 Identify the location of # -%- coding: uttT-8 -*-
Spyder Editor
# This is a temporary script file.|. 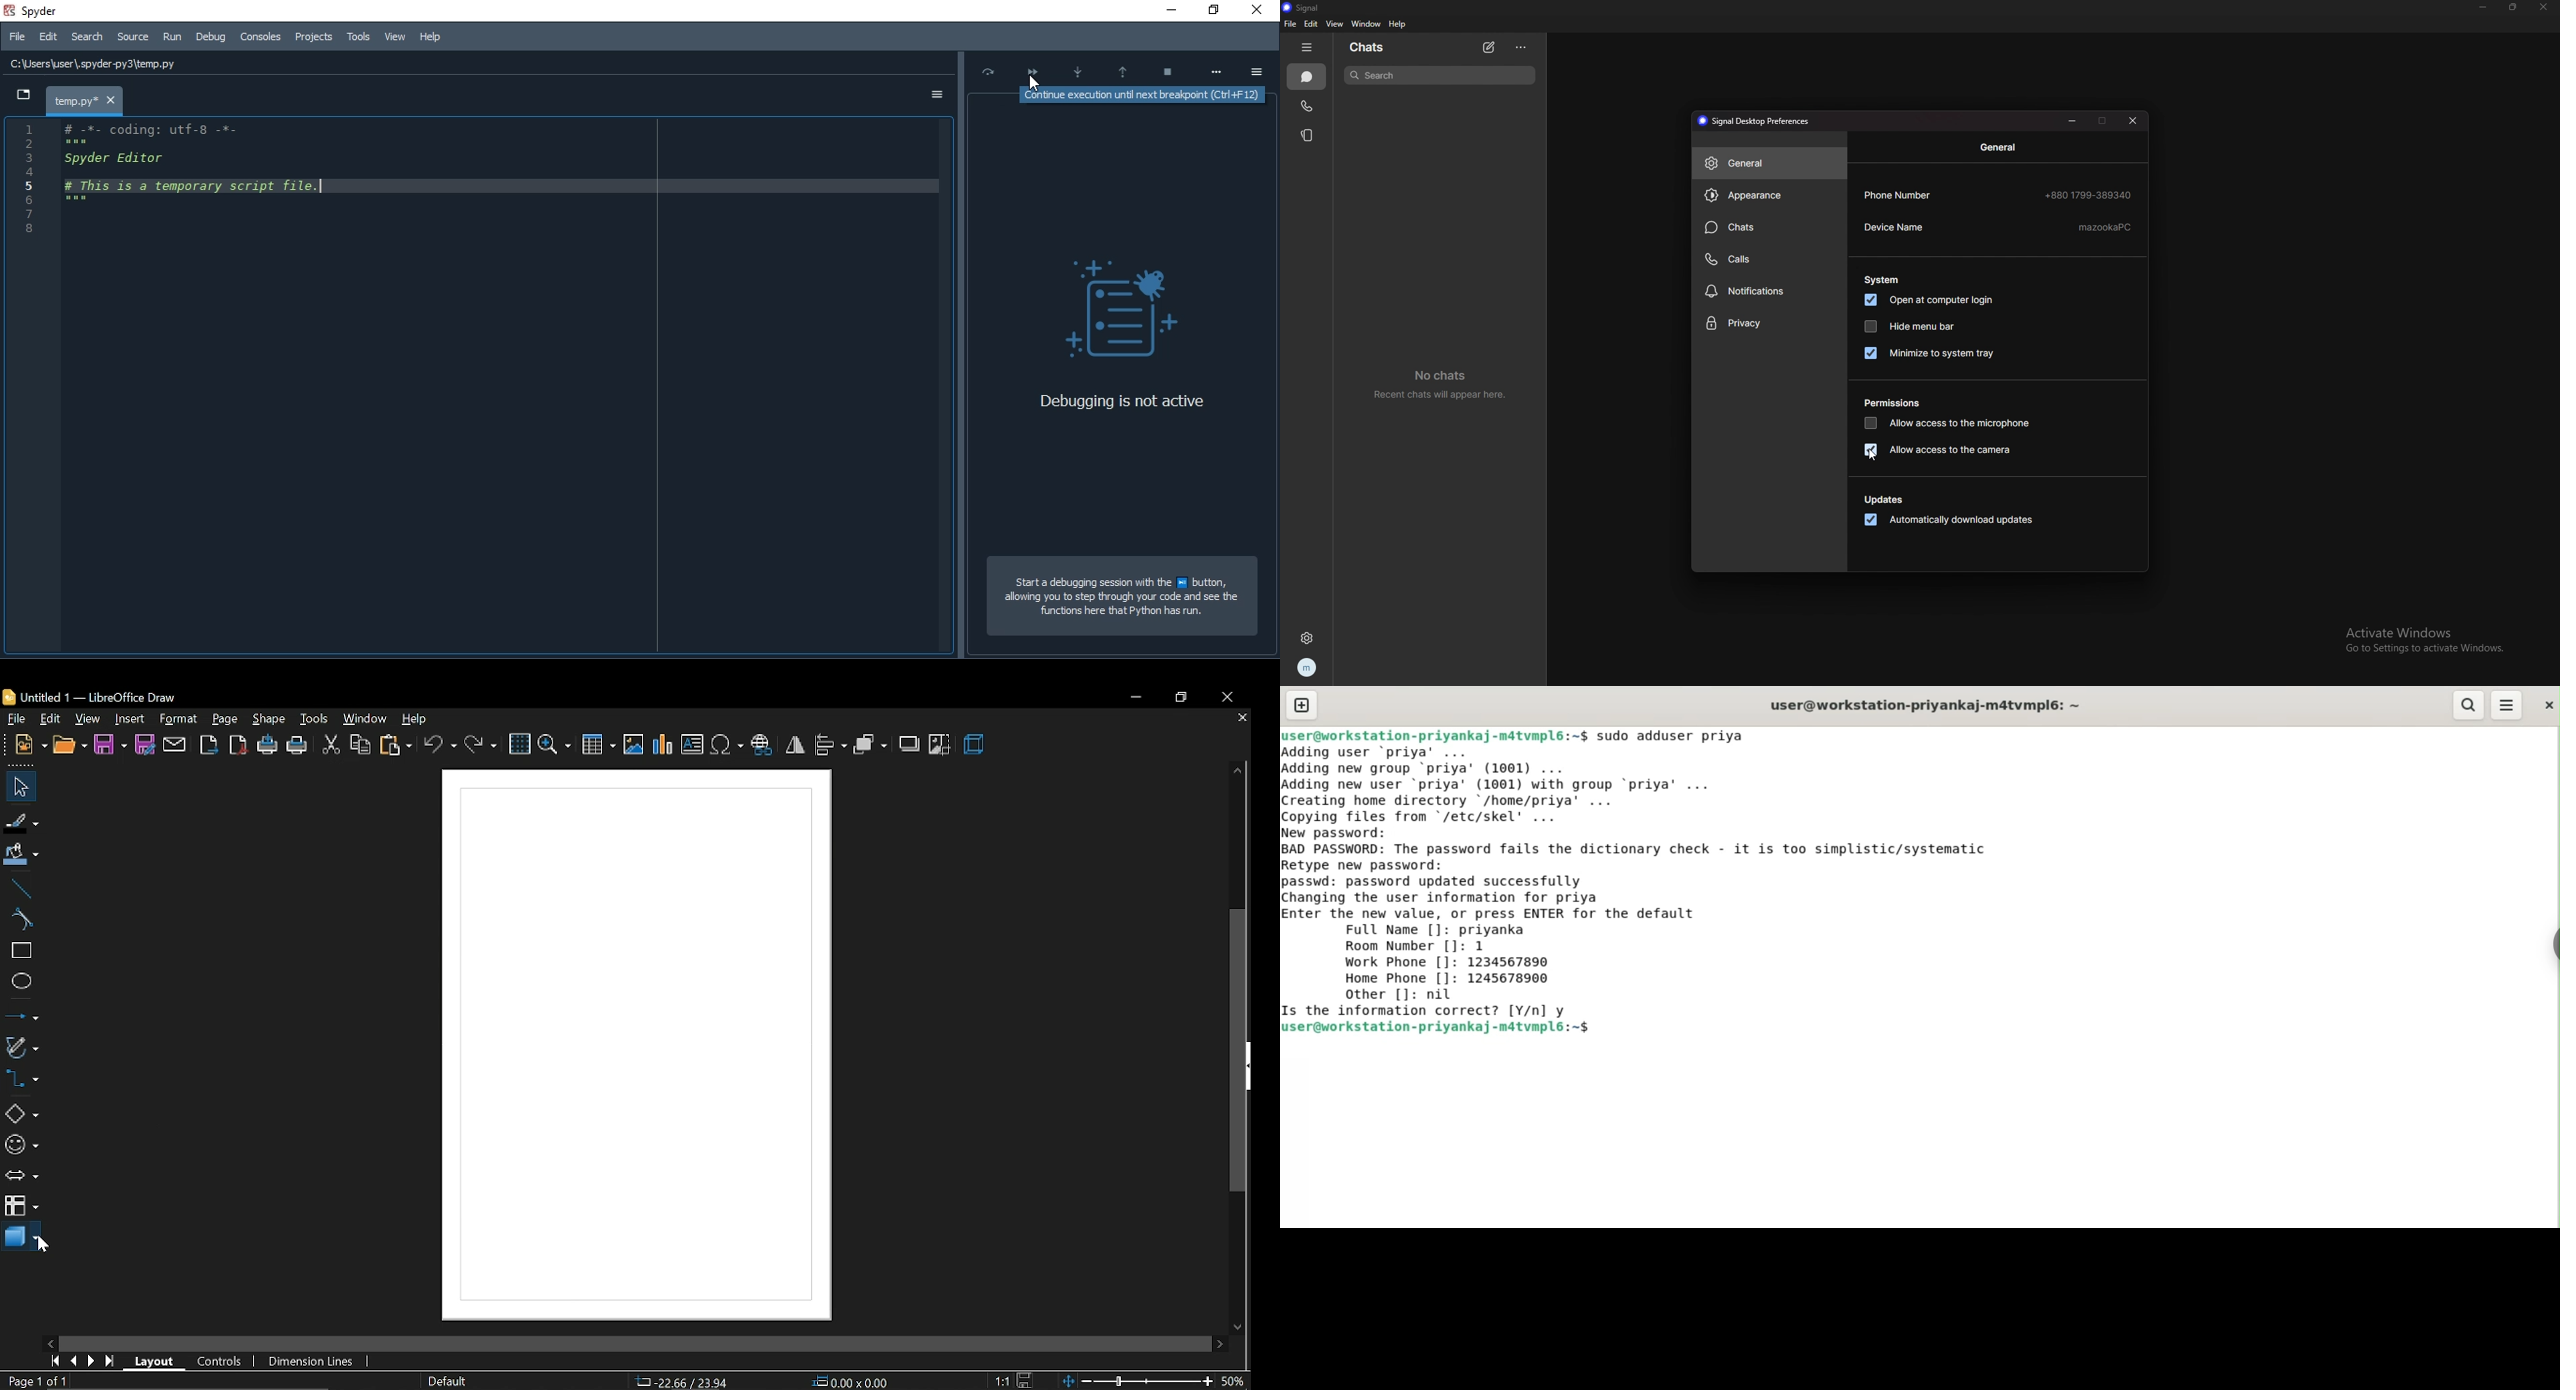
(199, 166).